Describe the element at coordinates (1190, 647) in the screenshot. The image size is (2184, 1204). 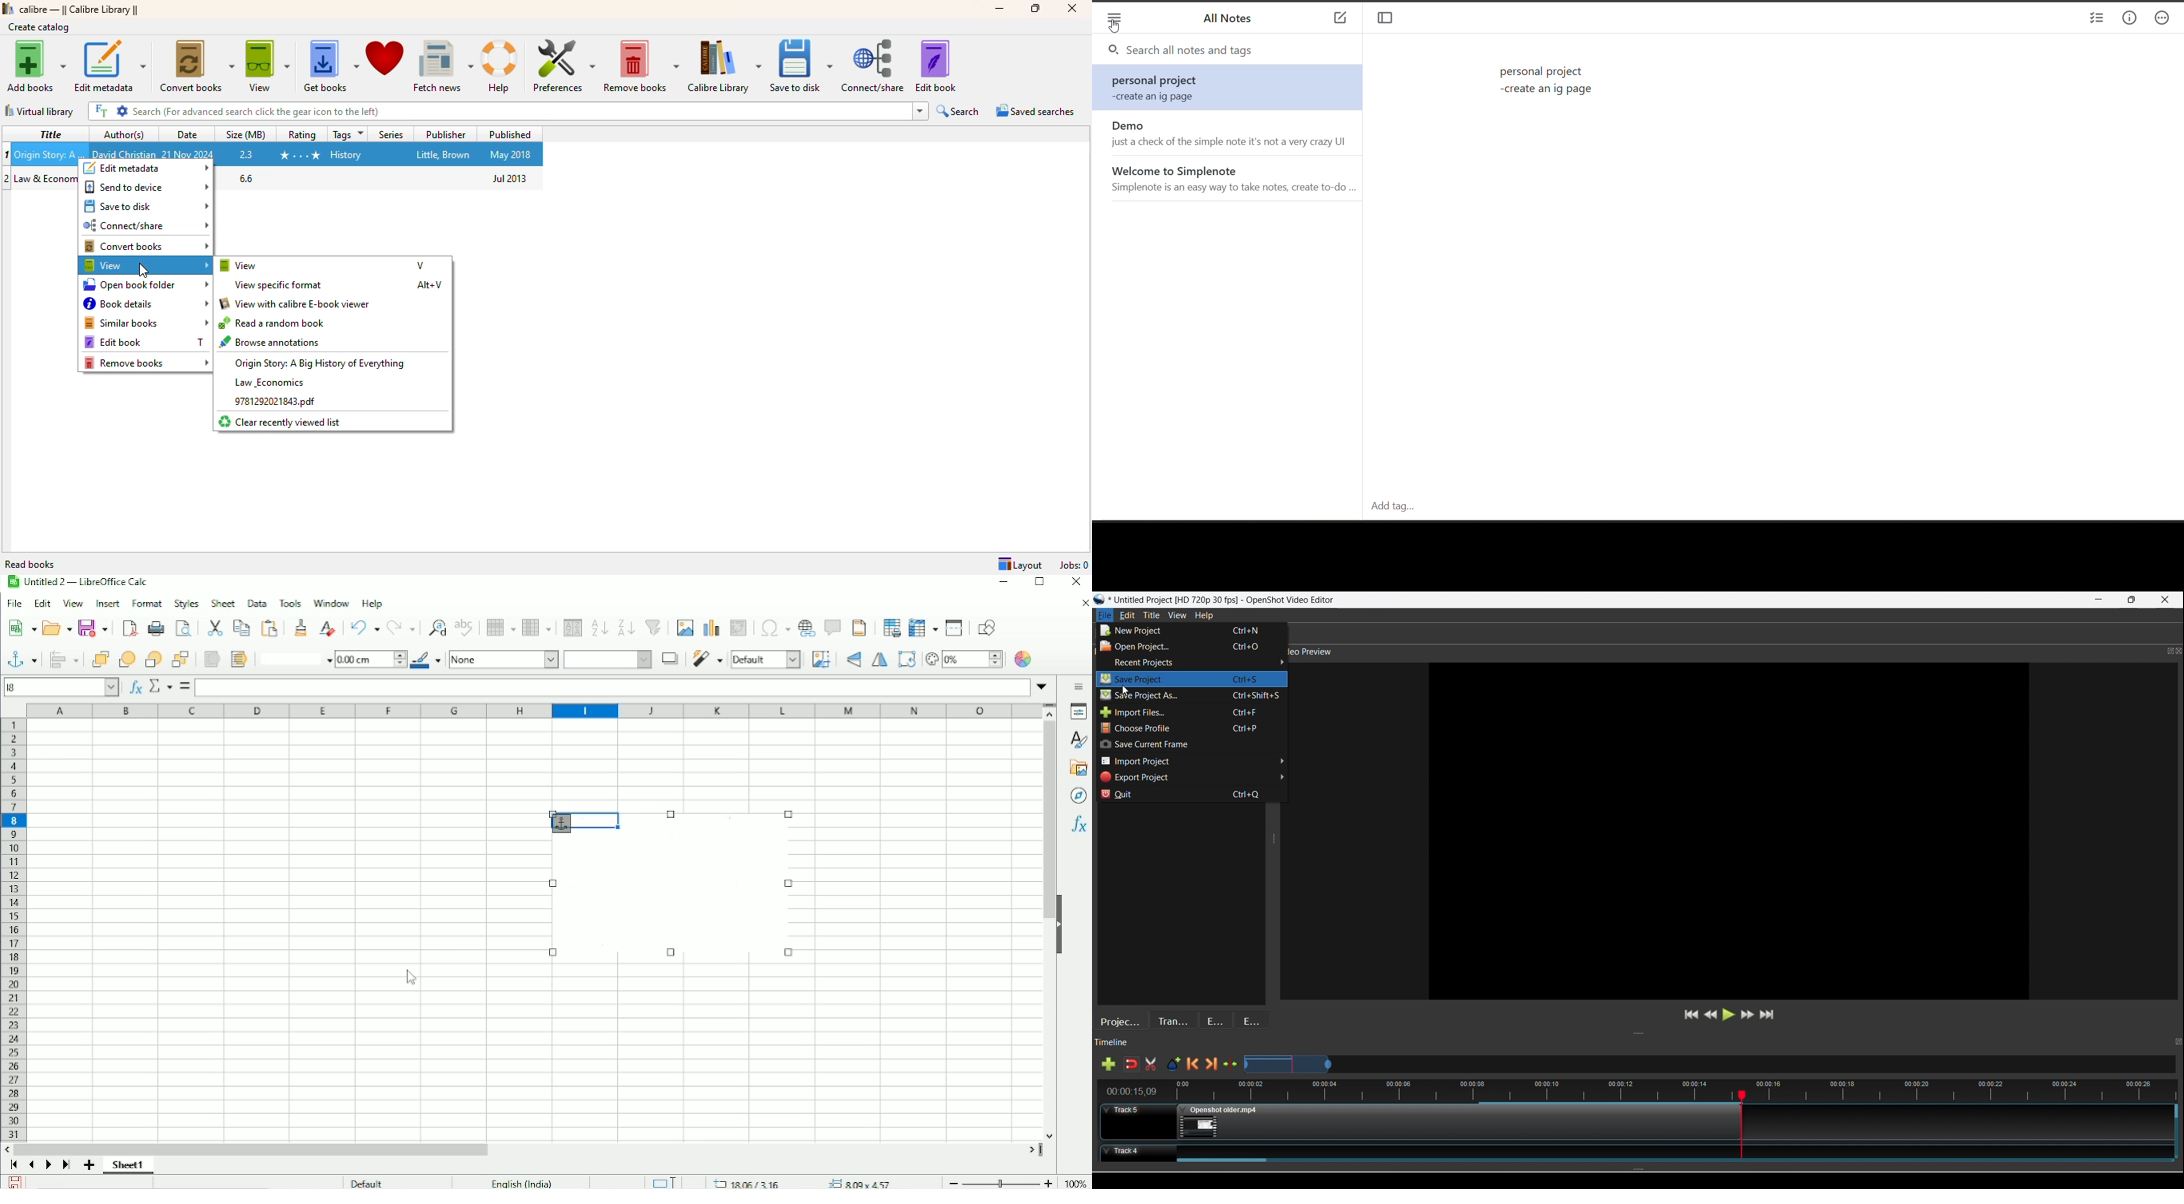
I see `Open project` at that location.